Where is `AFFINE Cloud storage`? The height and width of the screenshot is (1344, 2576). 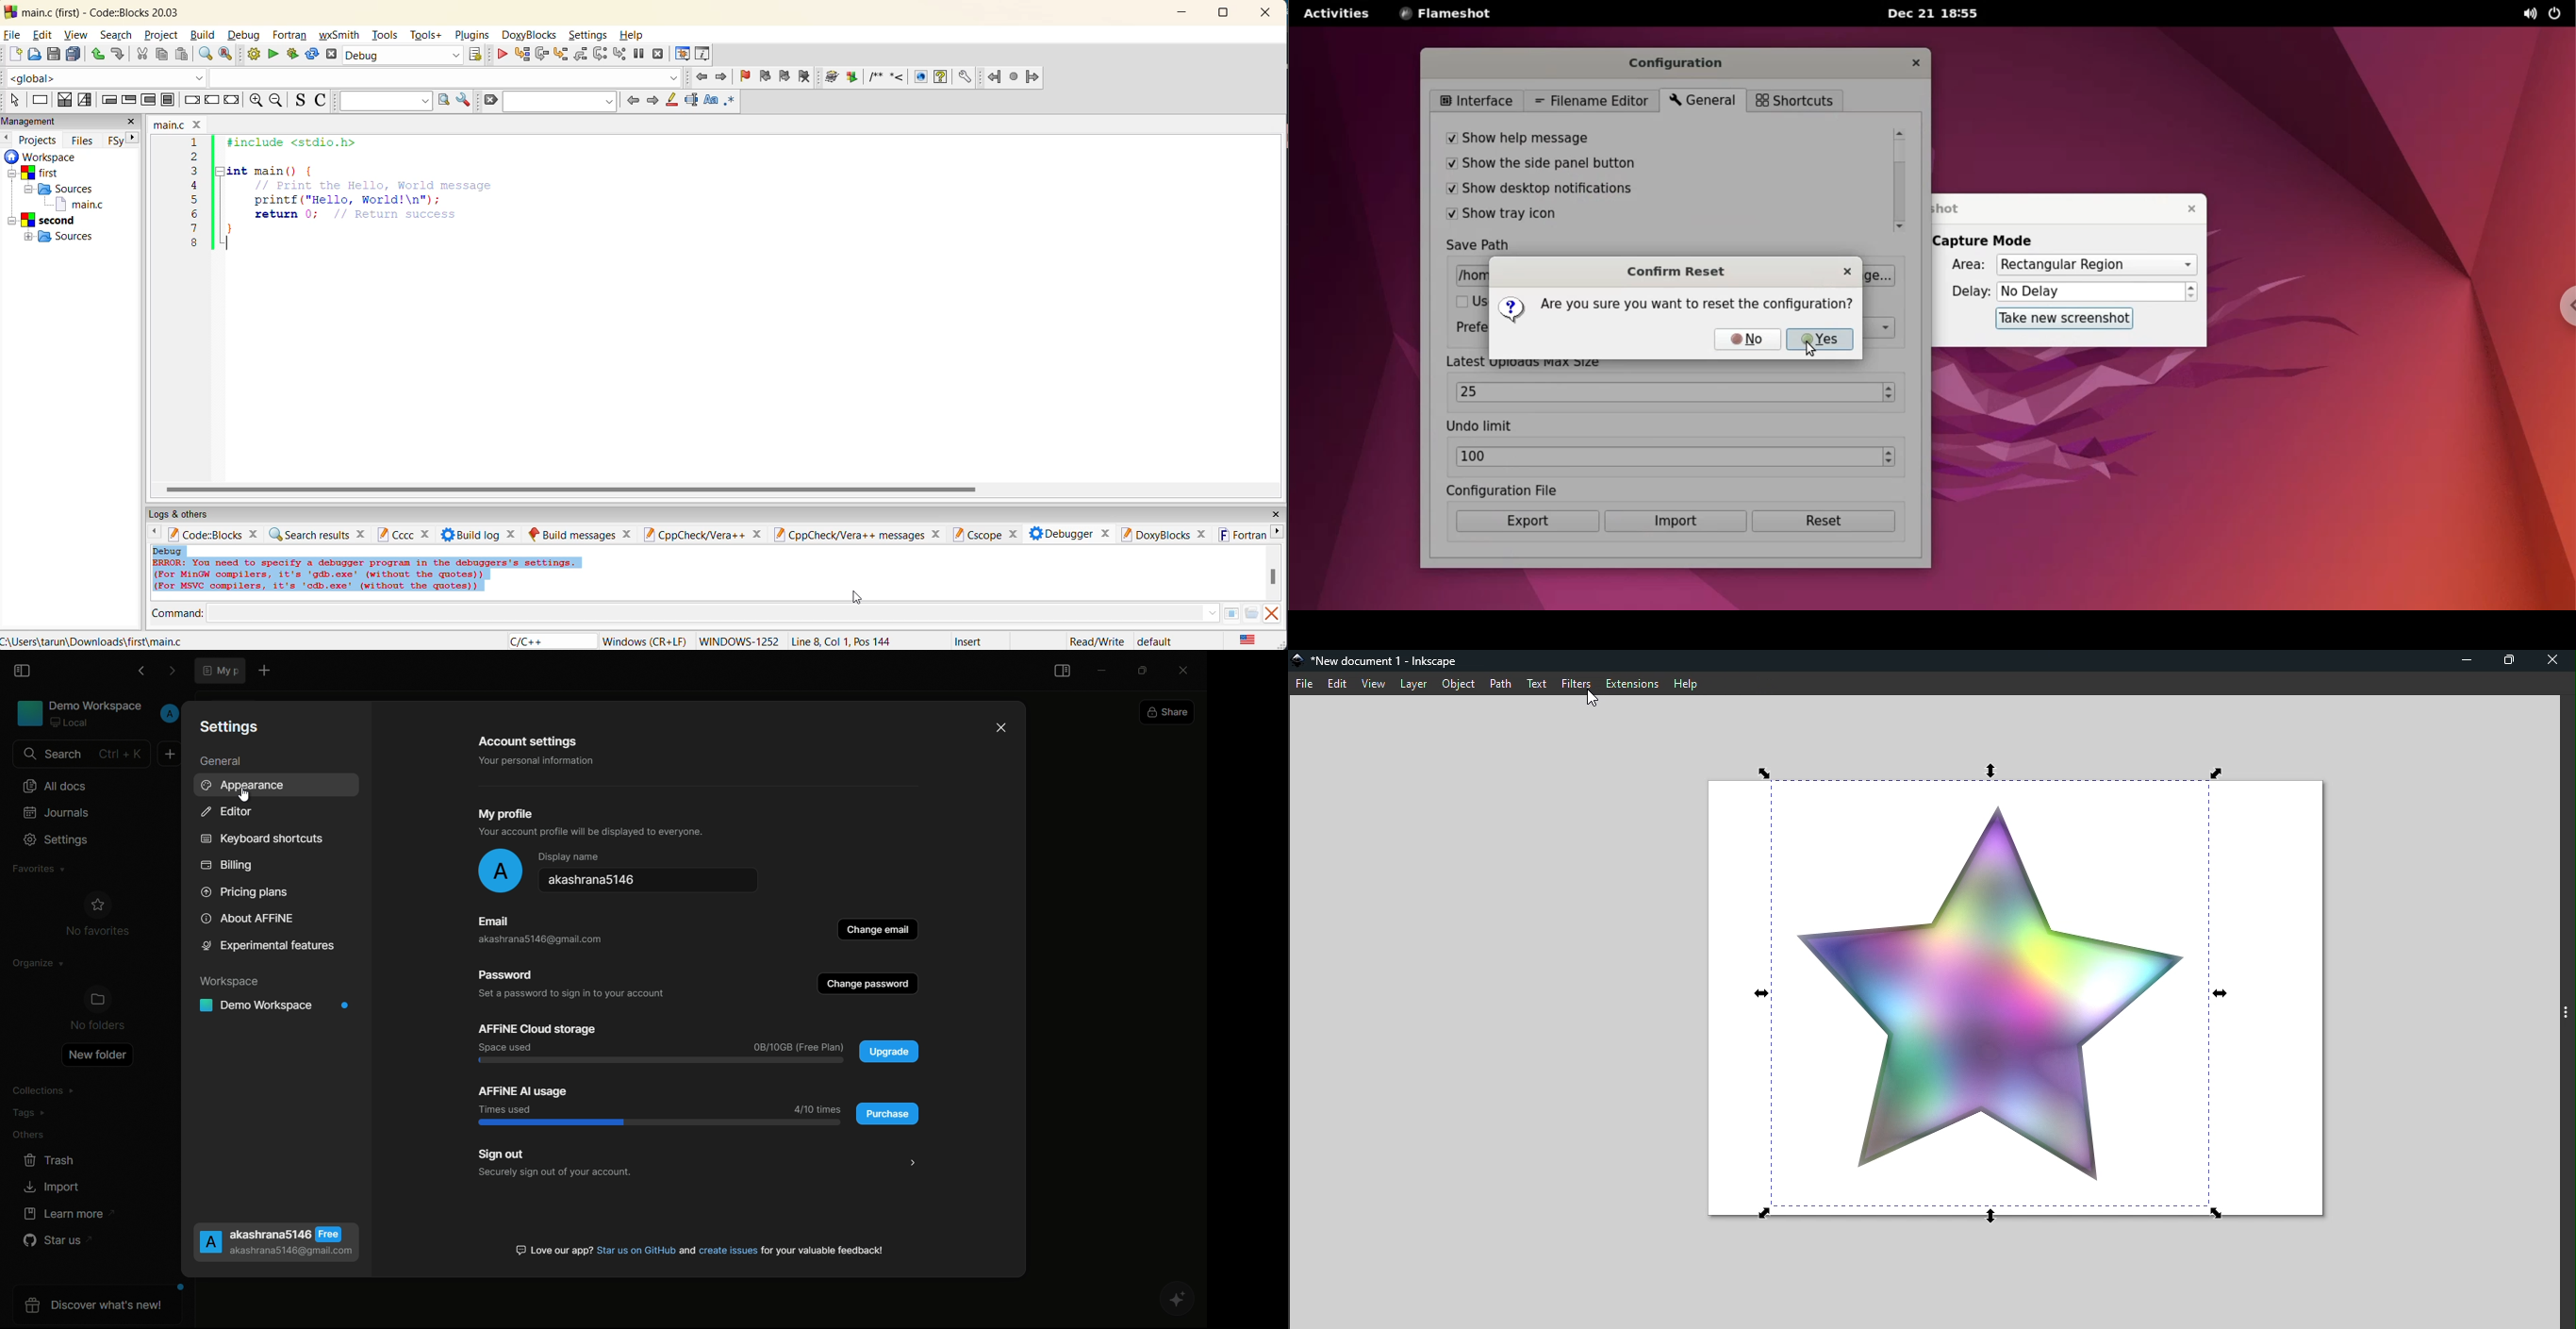
AFFINE Cloud storage is located at coordinates (537, 1027).